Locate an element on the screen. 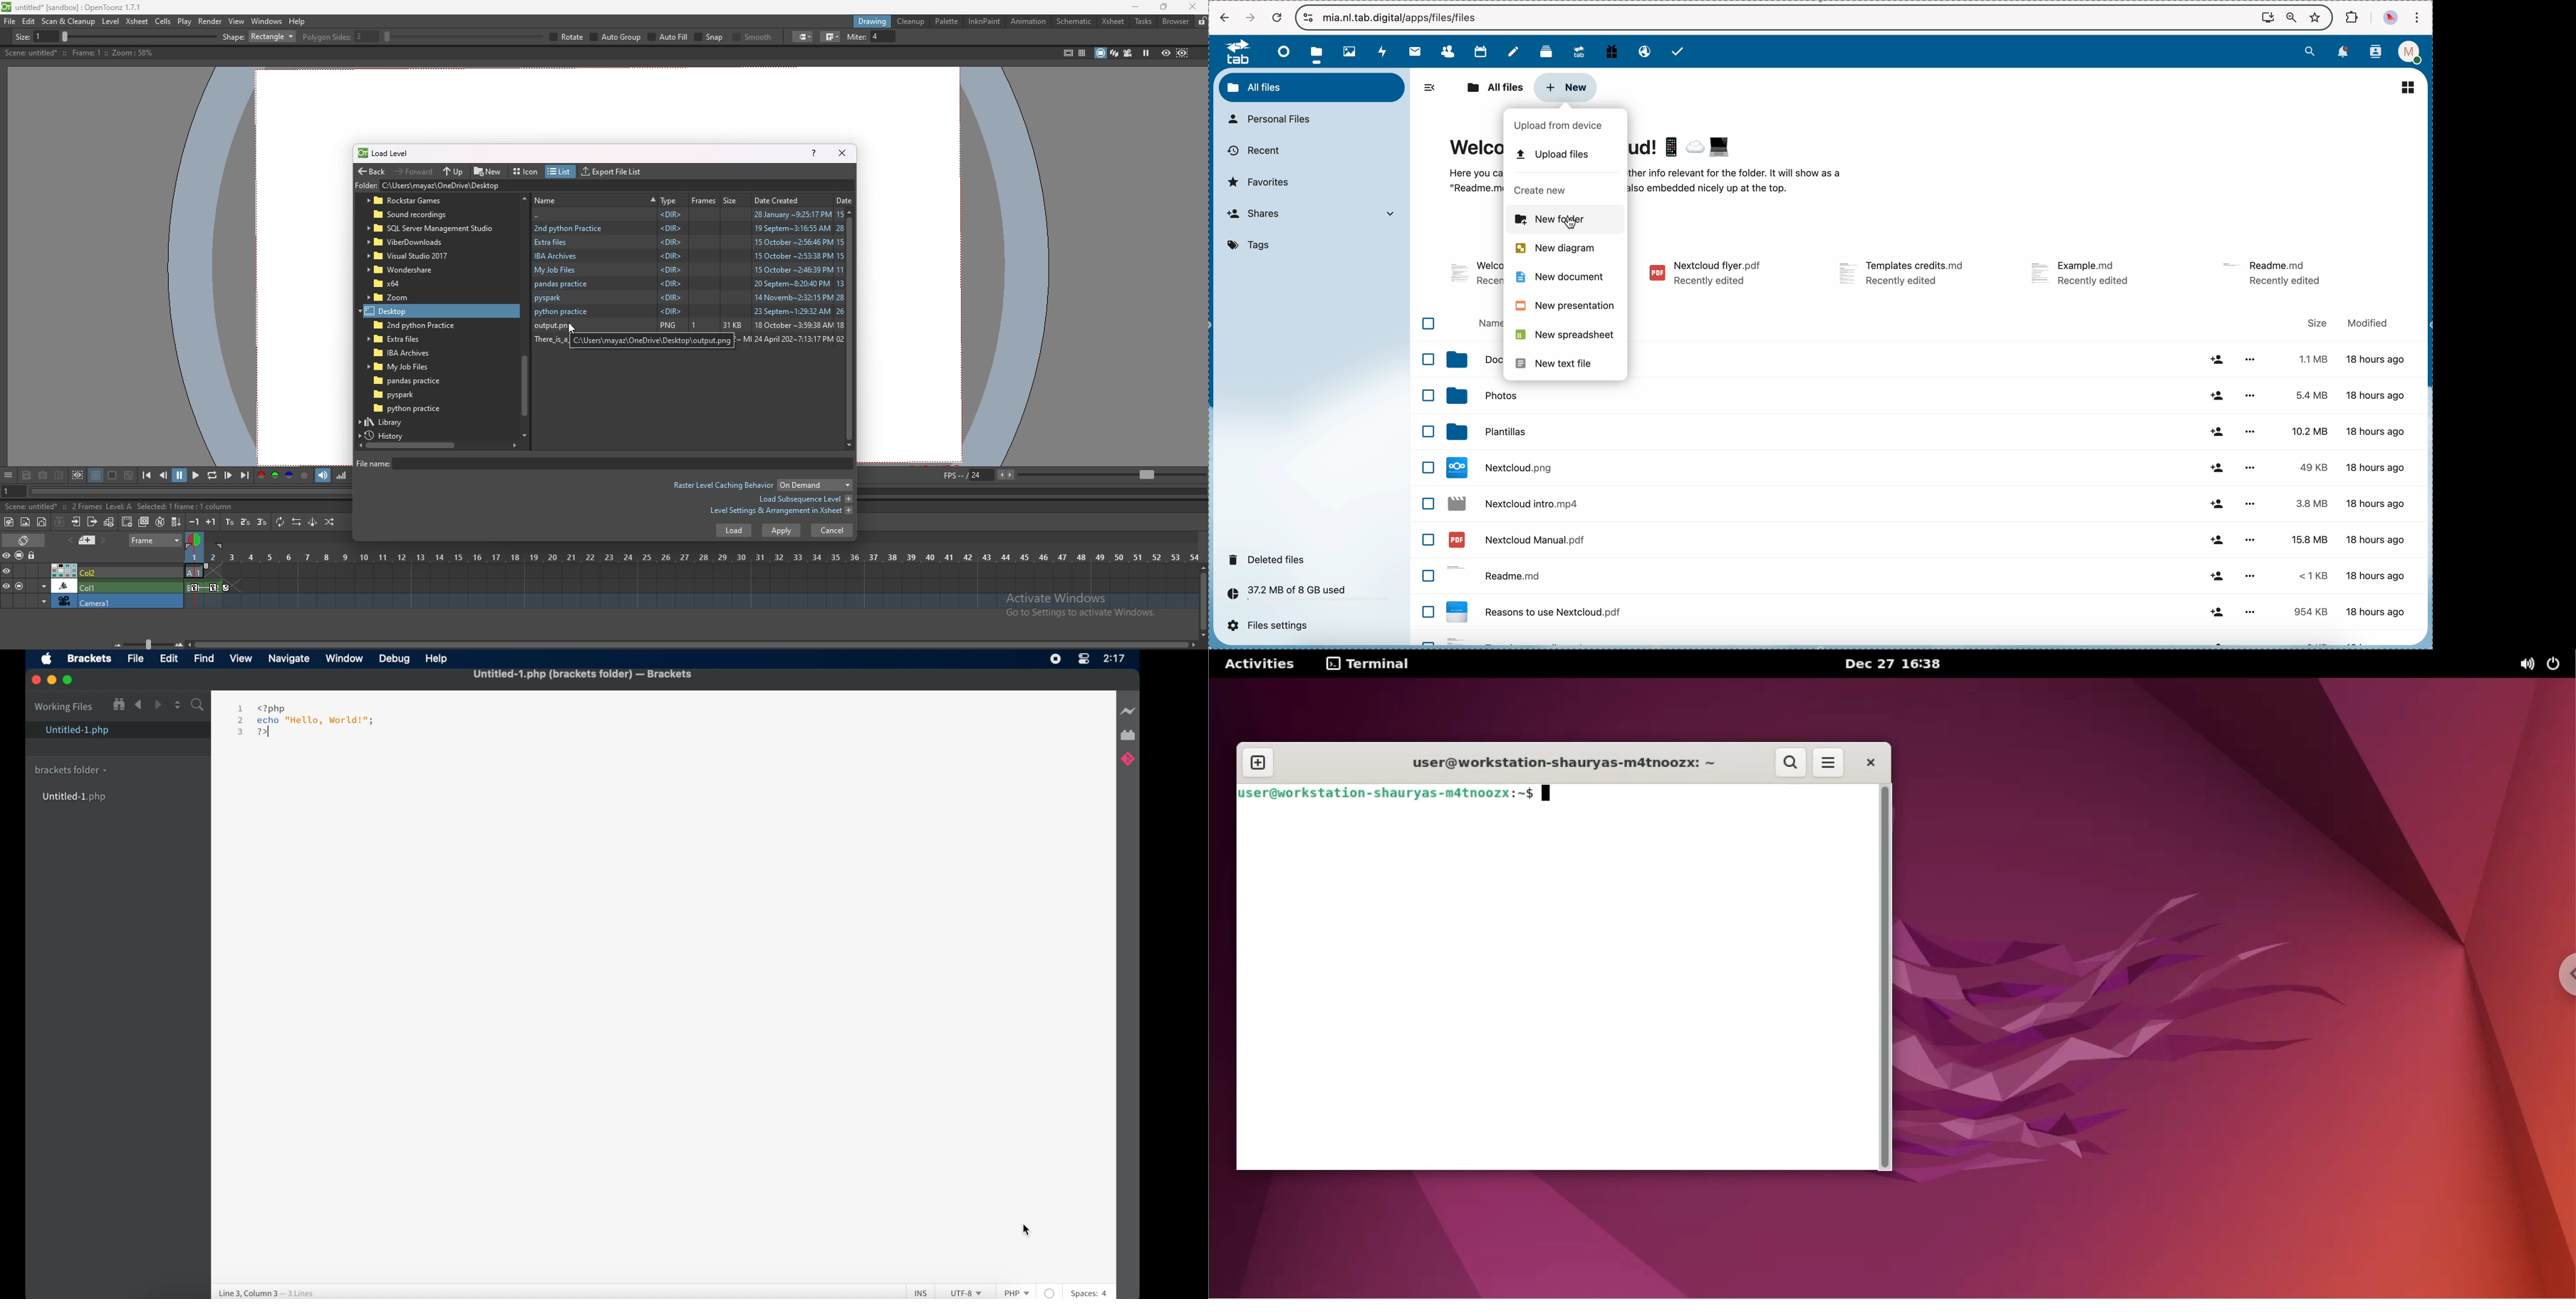 The image size is (2576, 1316). share is located at coordinates (2217, 359).